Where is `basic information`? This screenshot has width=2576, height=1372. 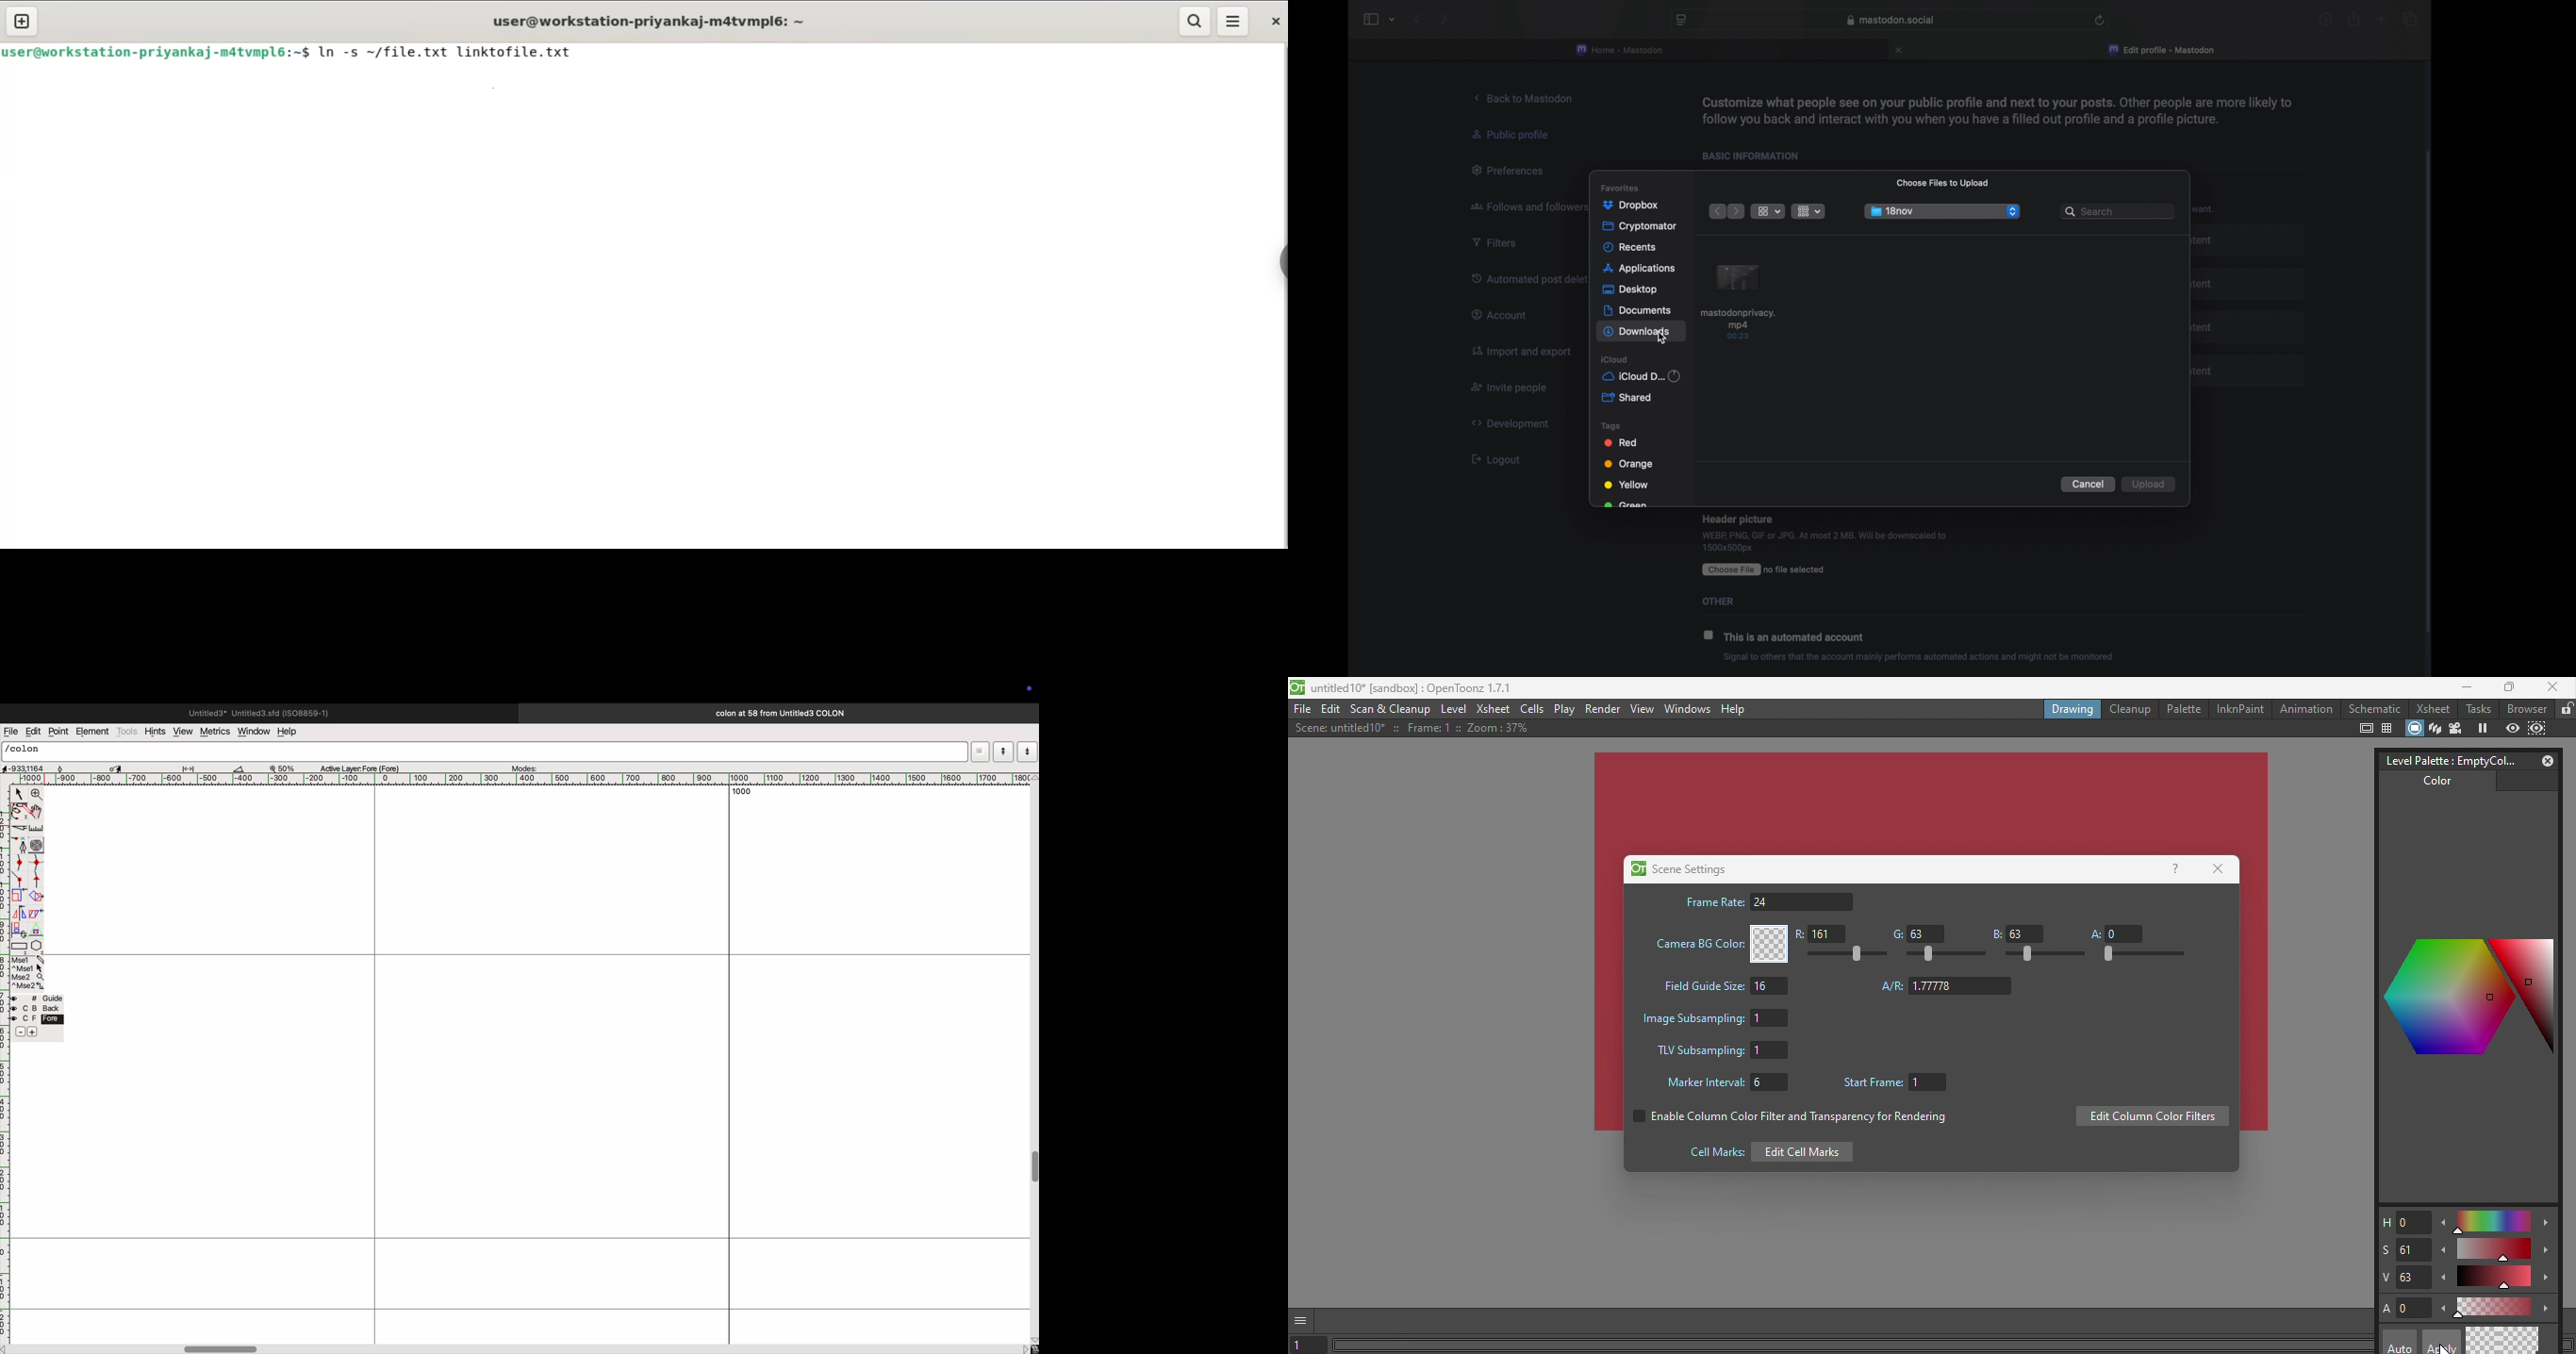 basic information is located at coordinates (1756, 156).